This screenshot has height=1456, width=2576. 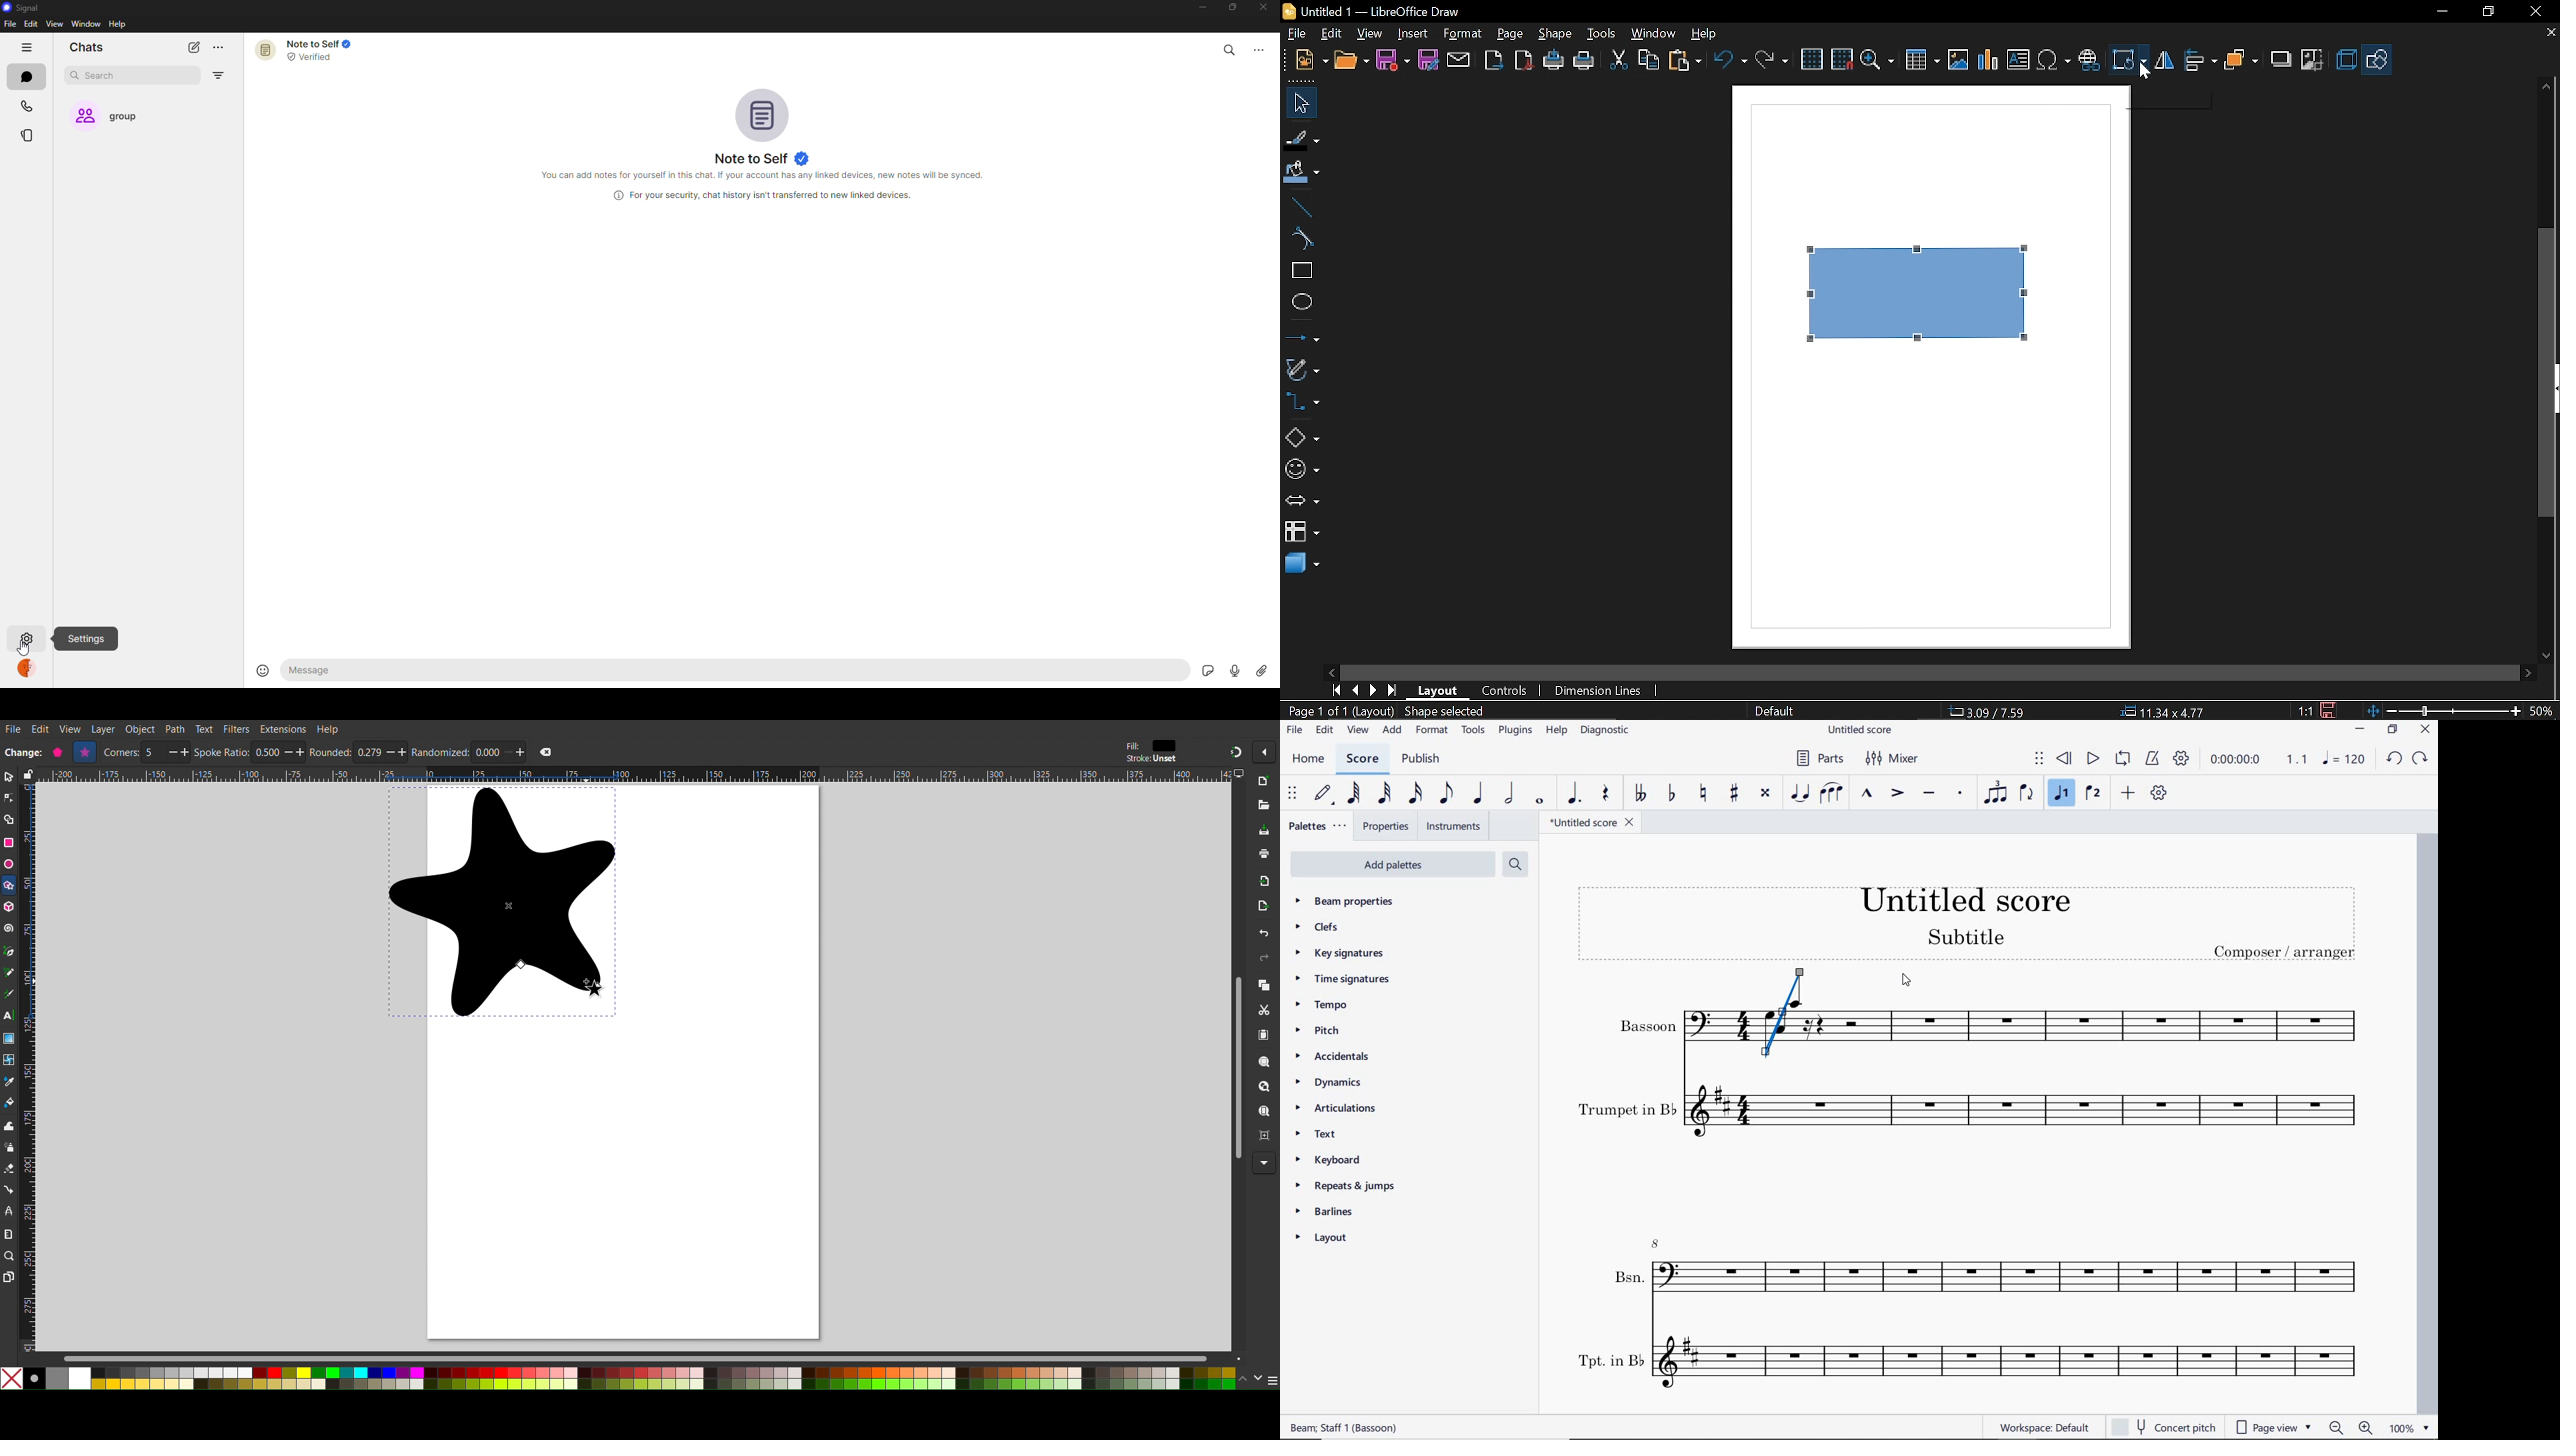 I want to click on New, so click(x=1305, y=61).